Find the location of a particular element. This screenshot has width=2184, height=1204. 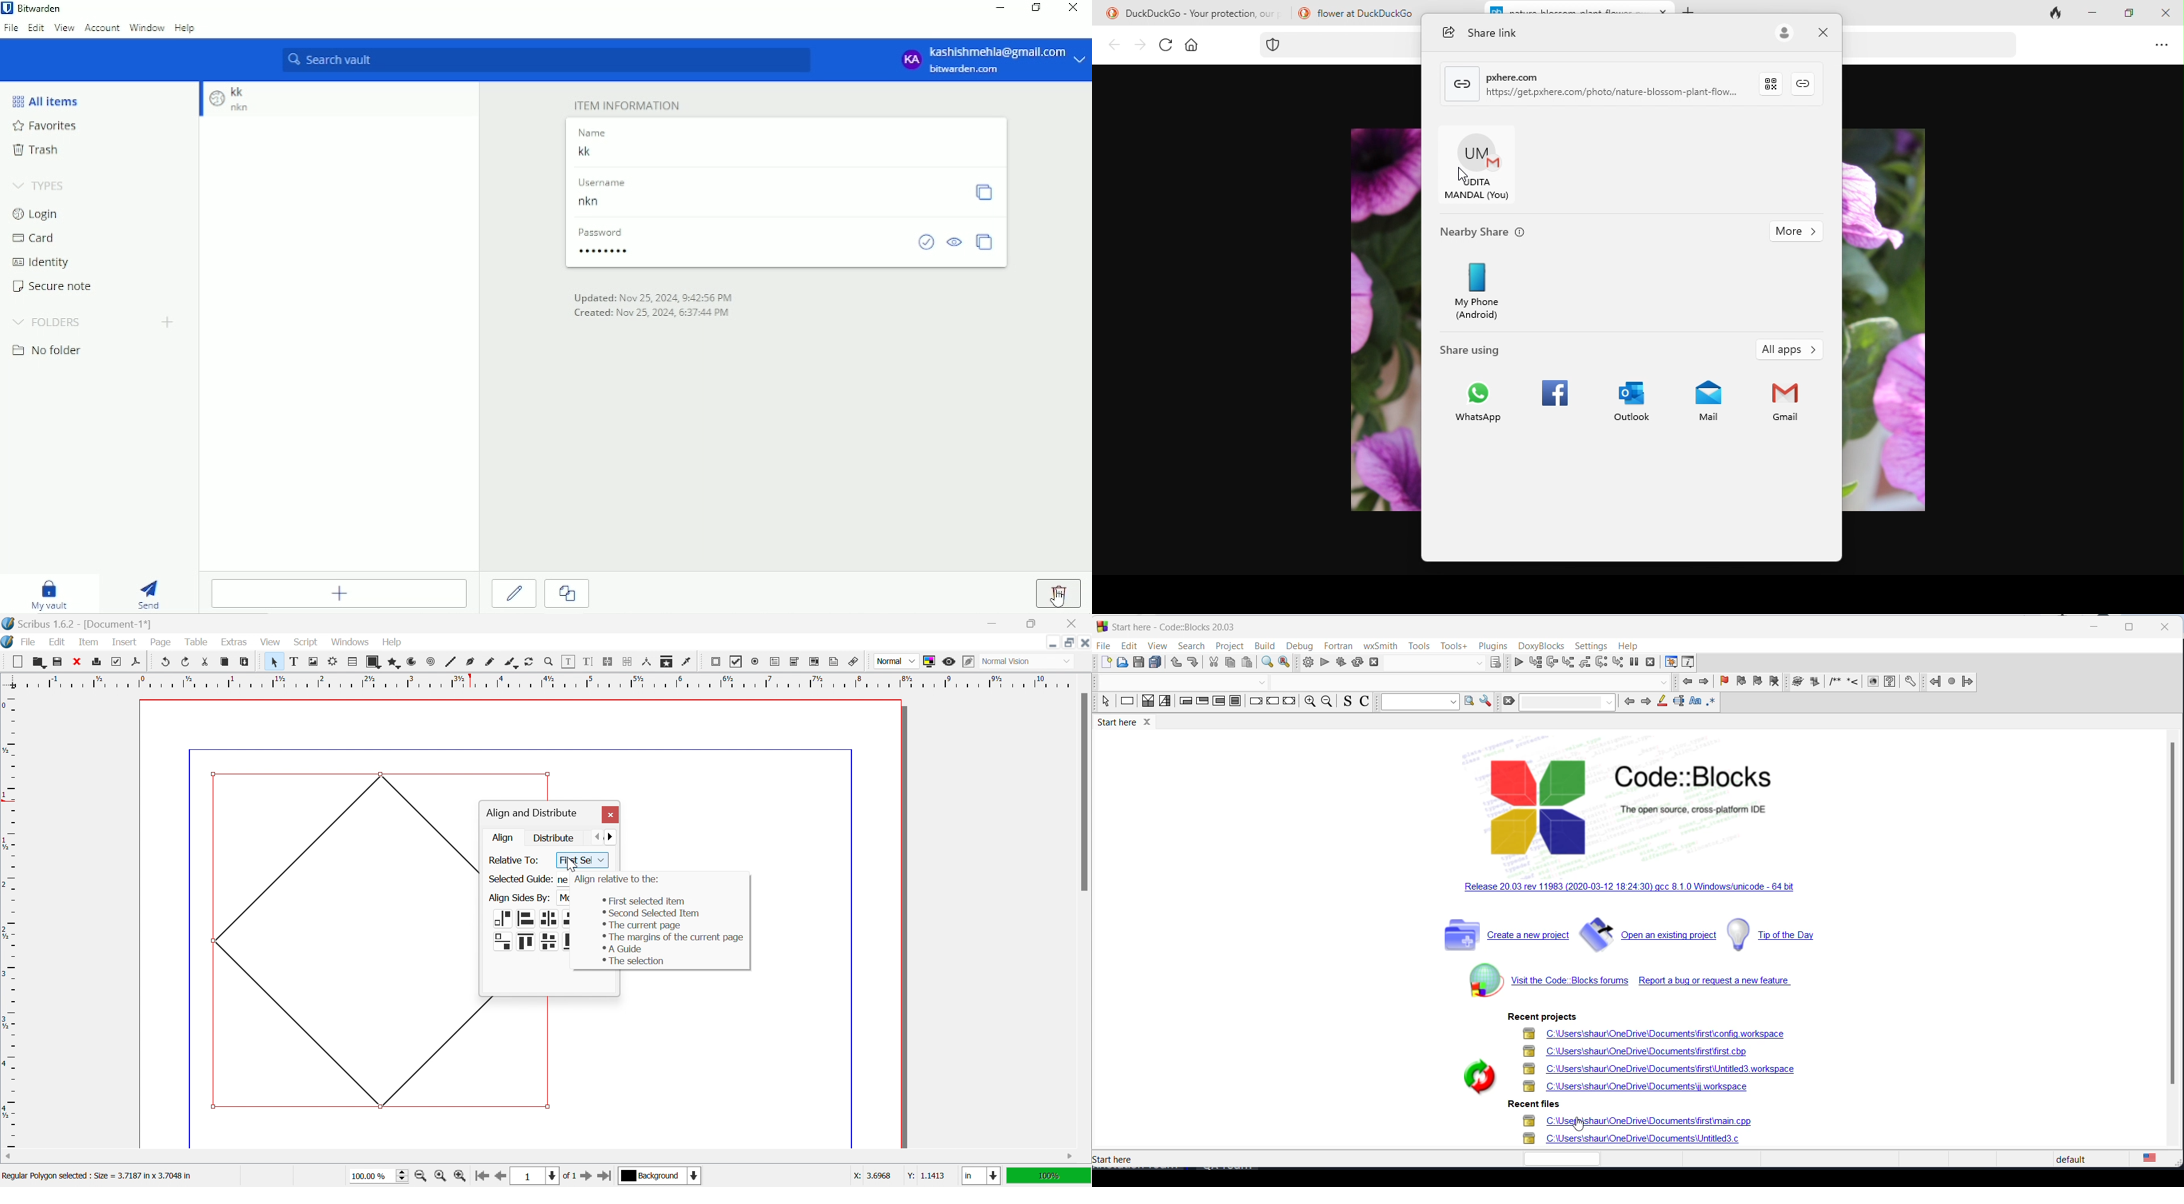

duckduck go logo is located at coordinates (1106, 14).